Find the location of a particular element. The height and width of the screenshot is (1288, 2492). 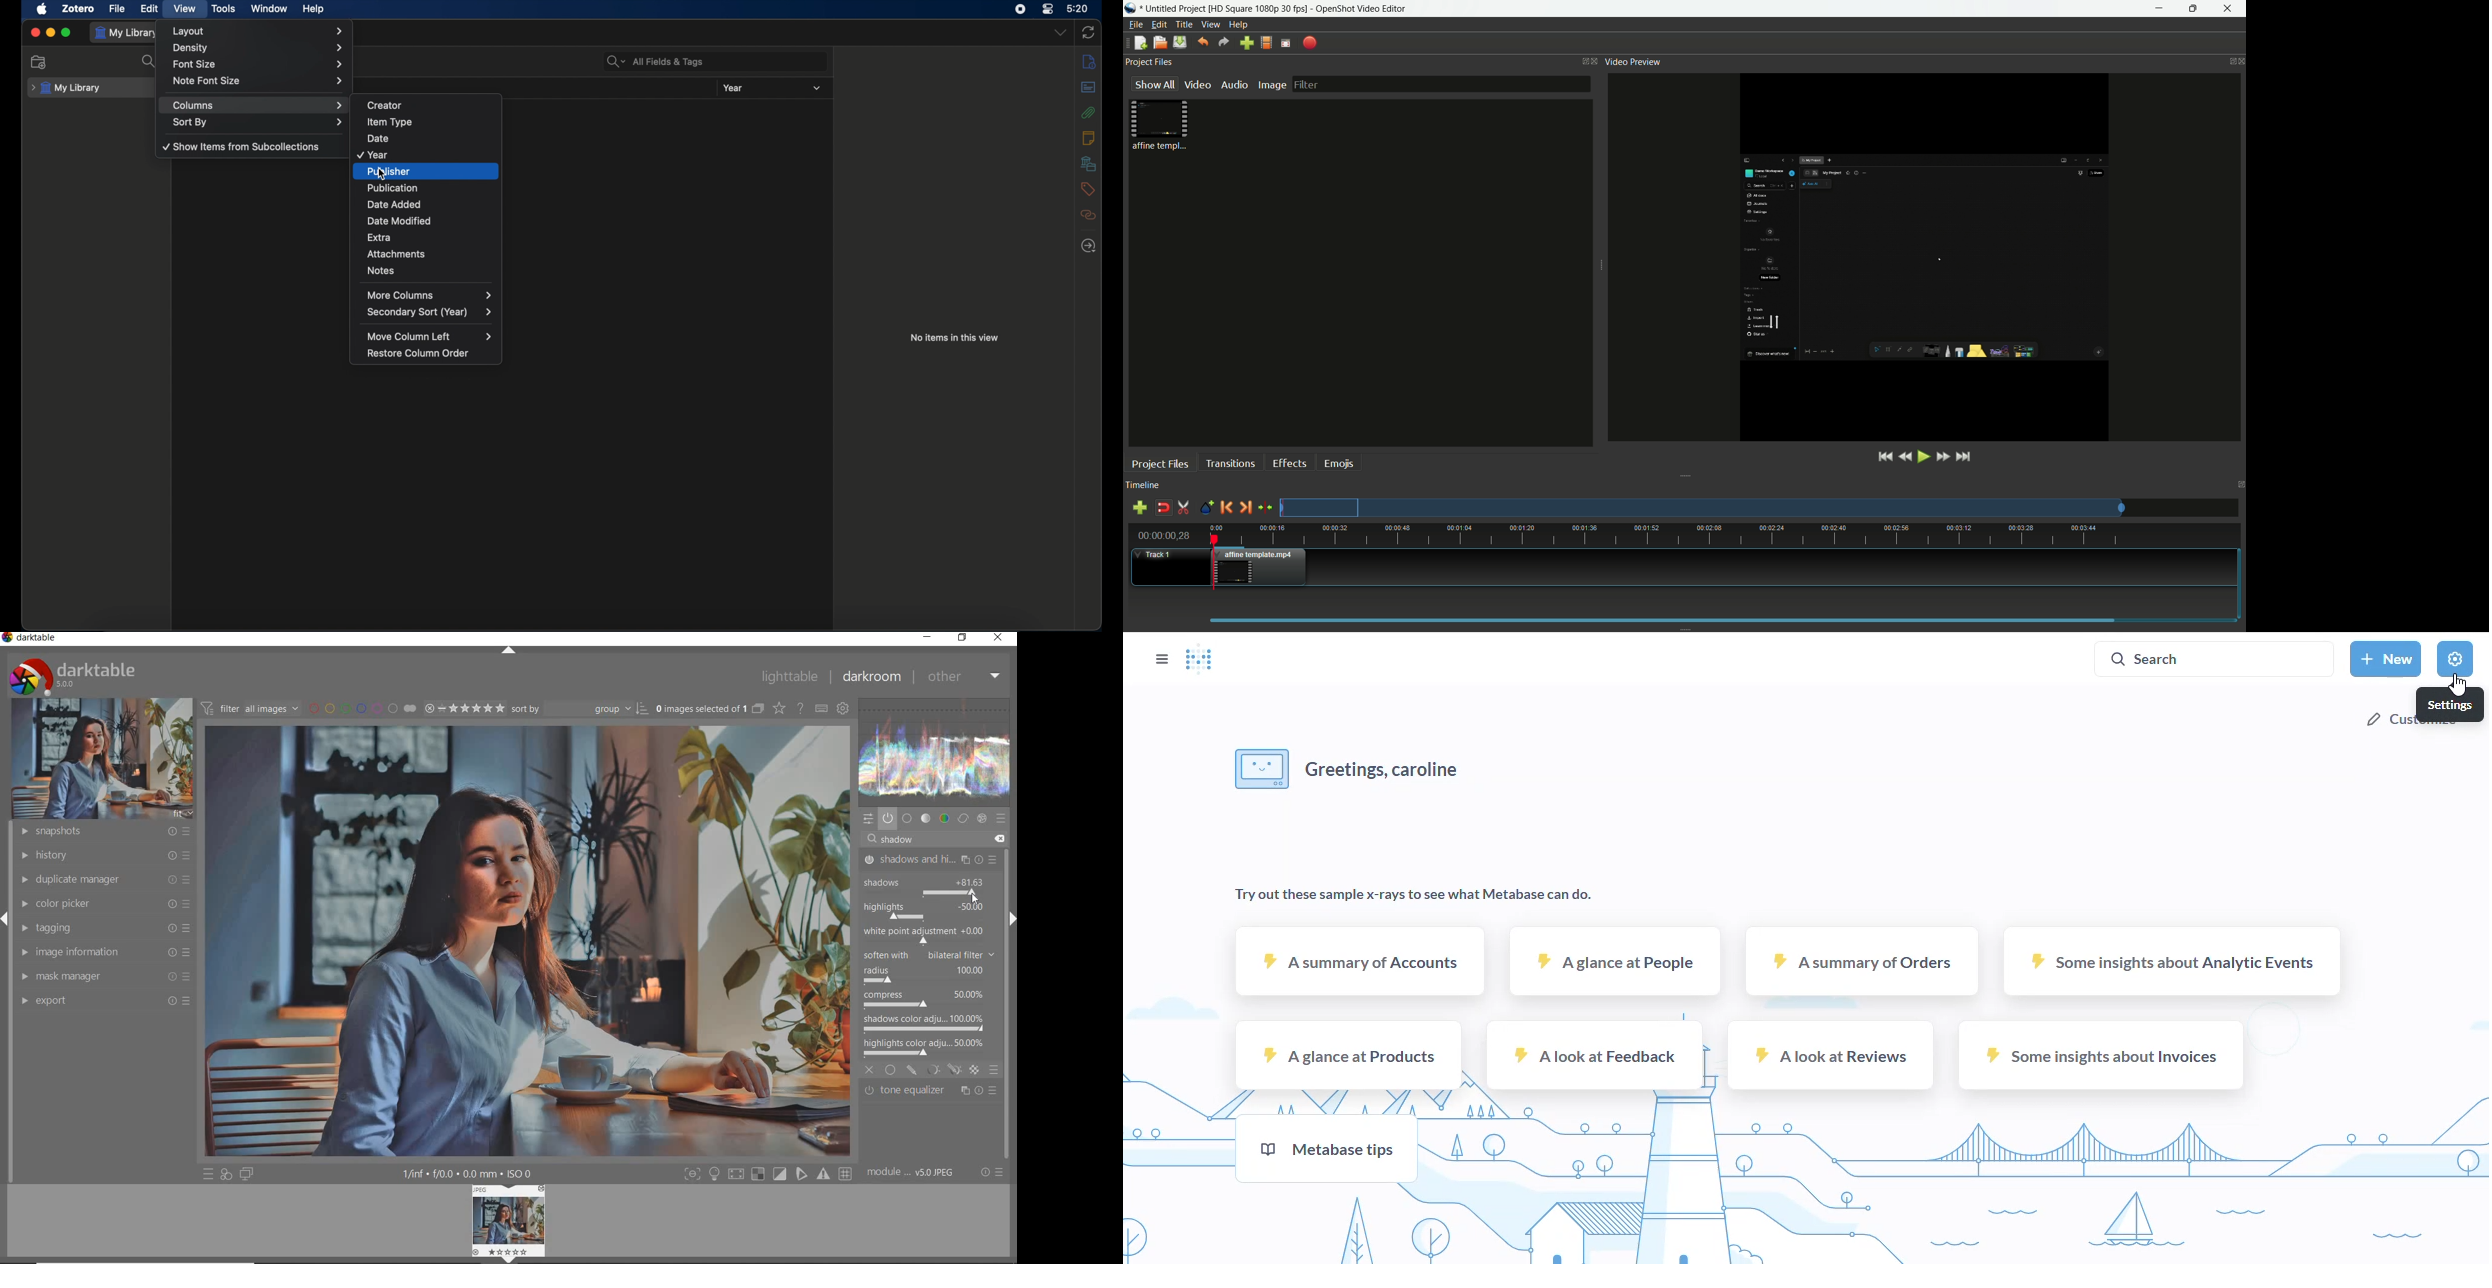

play or pause is located at coordinates (1923, 456).